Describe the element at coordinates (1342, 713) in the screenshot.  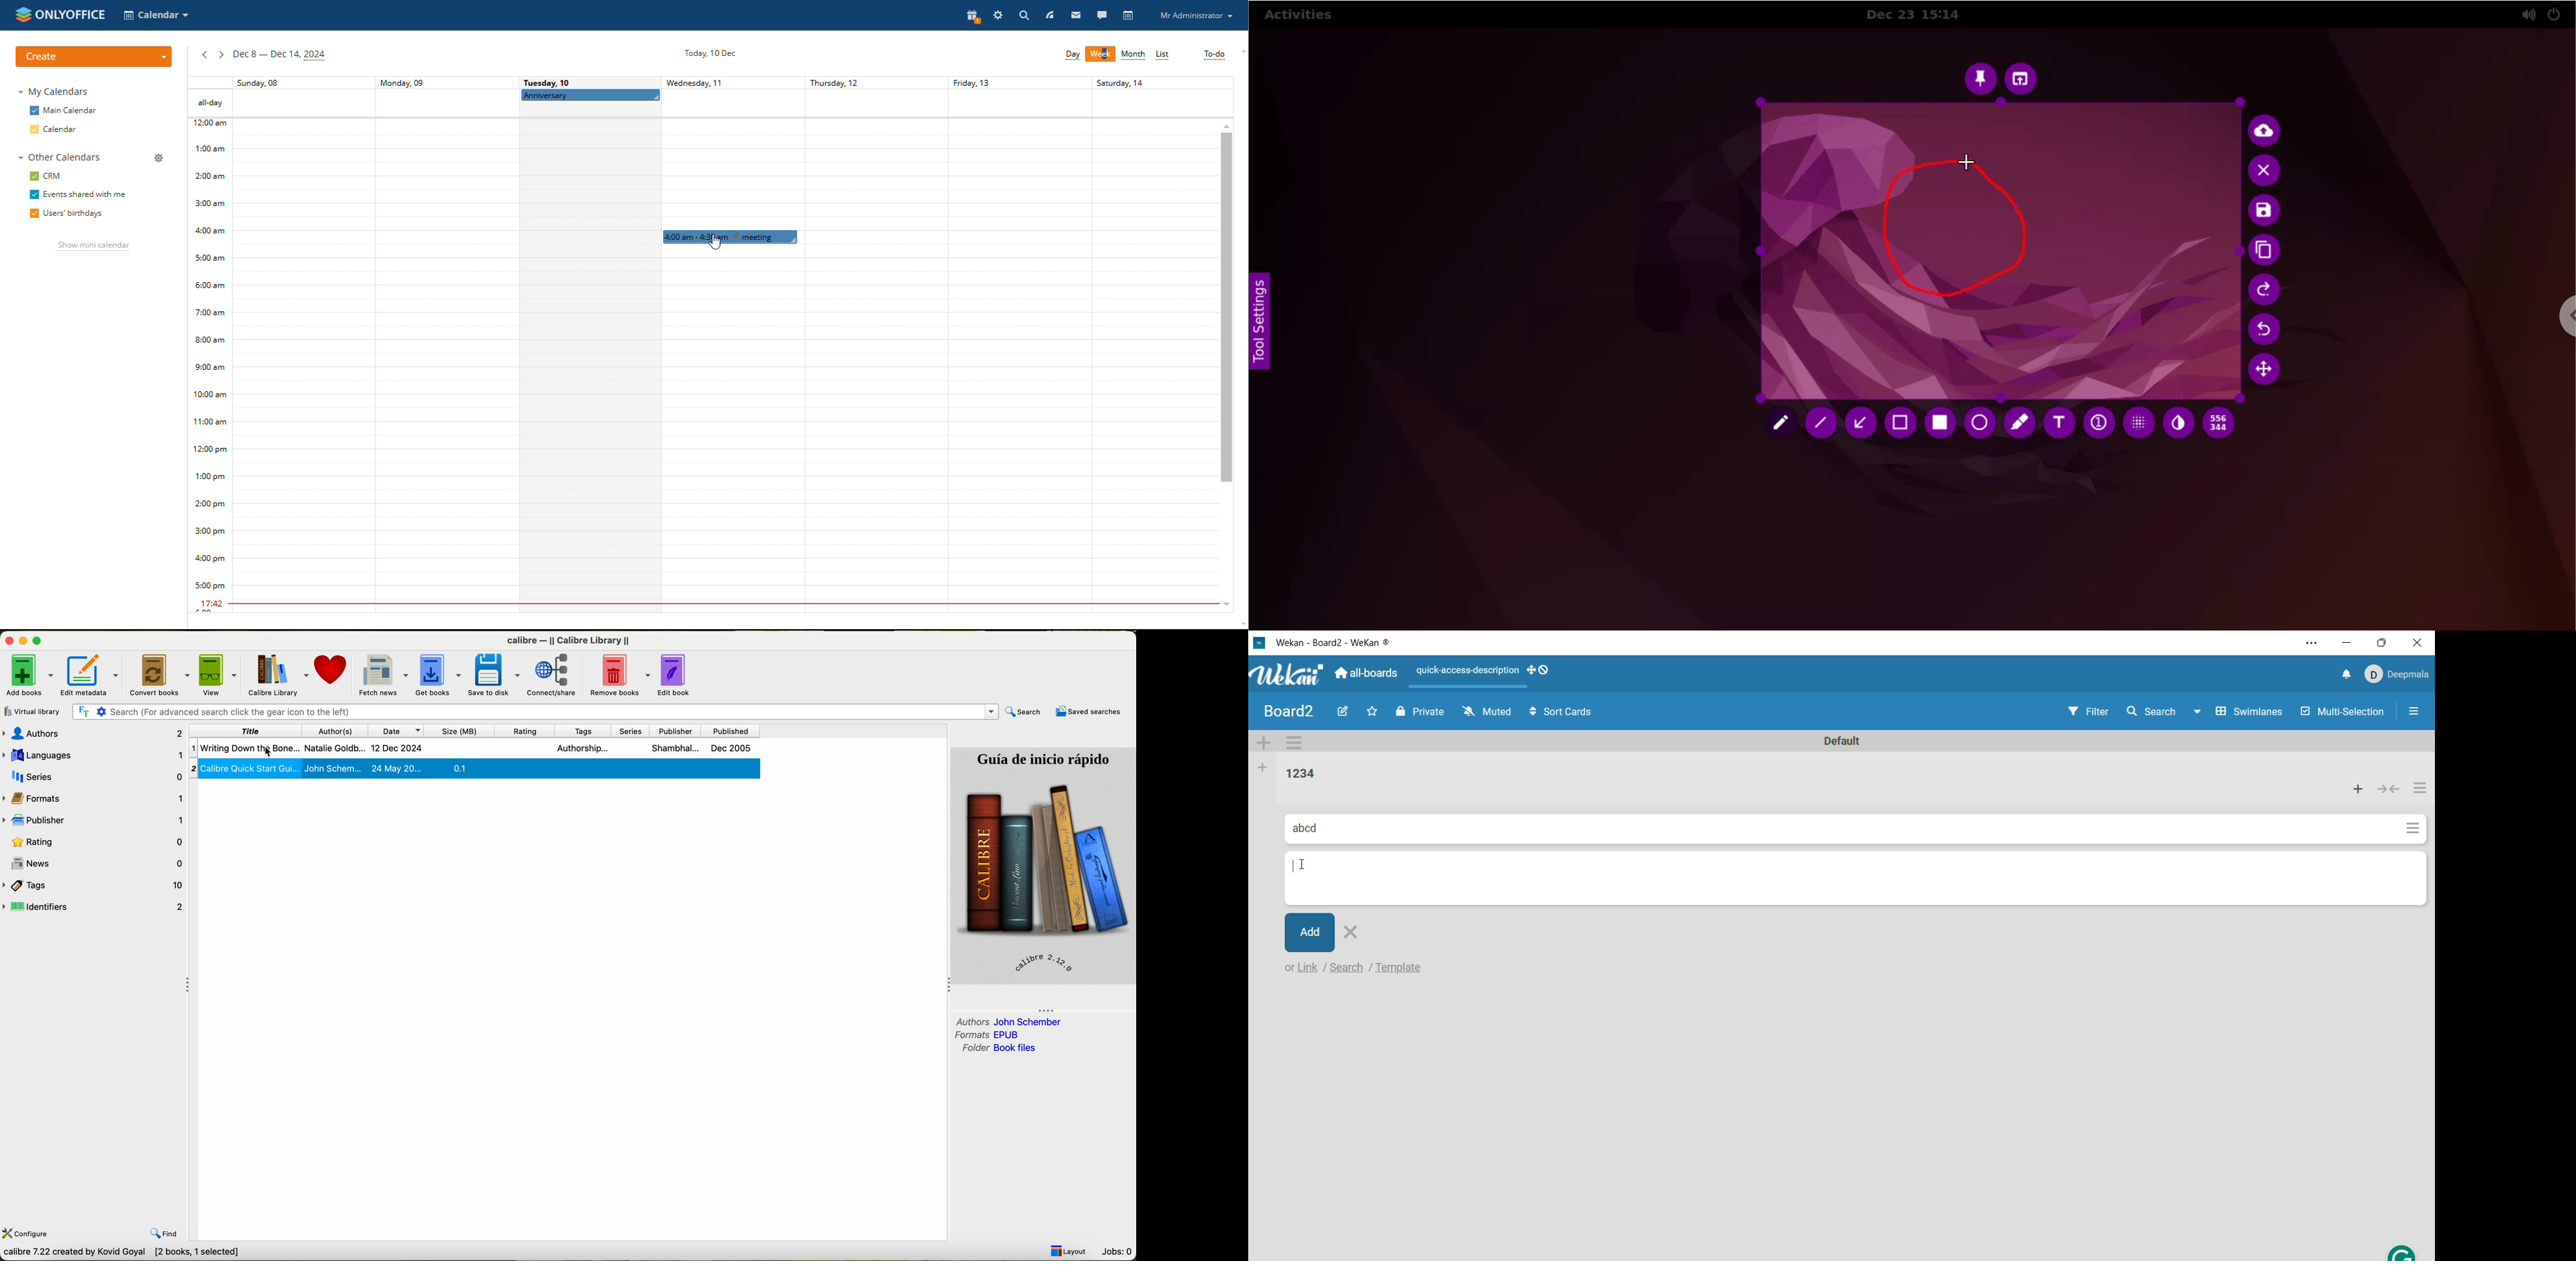
I see `edit` at that location.